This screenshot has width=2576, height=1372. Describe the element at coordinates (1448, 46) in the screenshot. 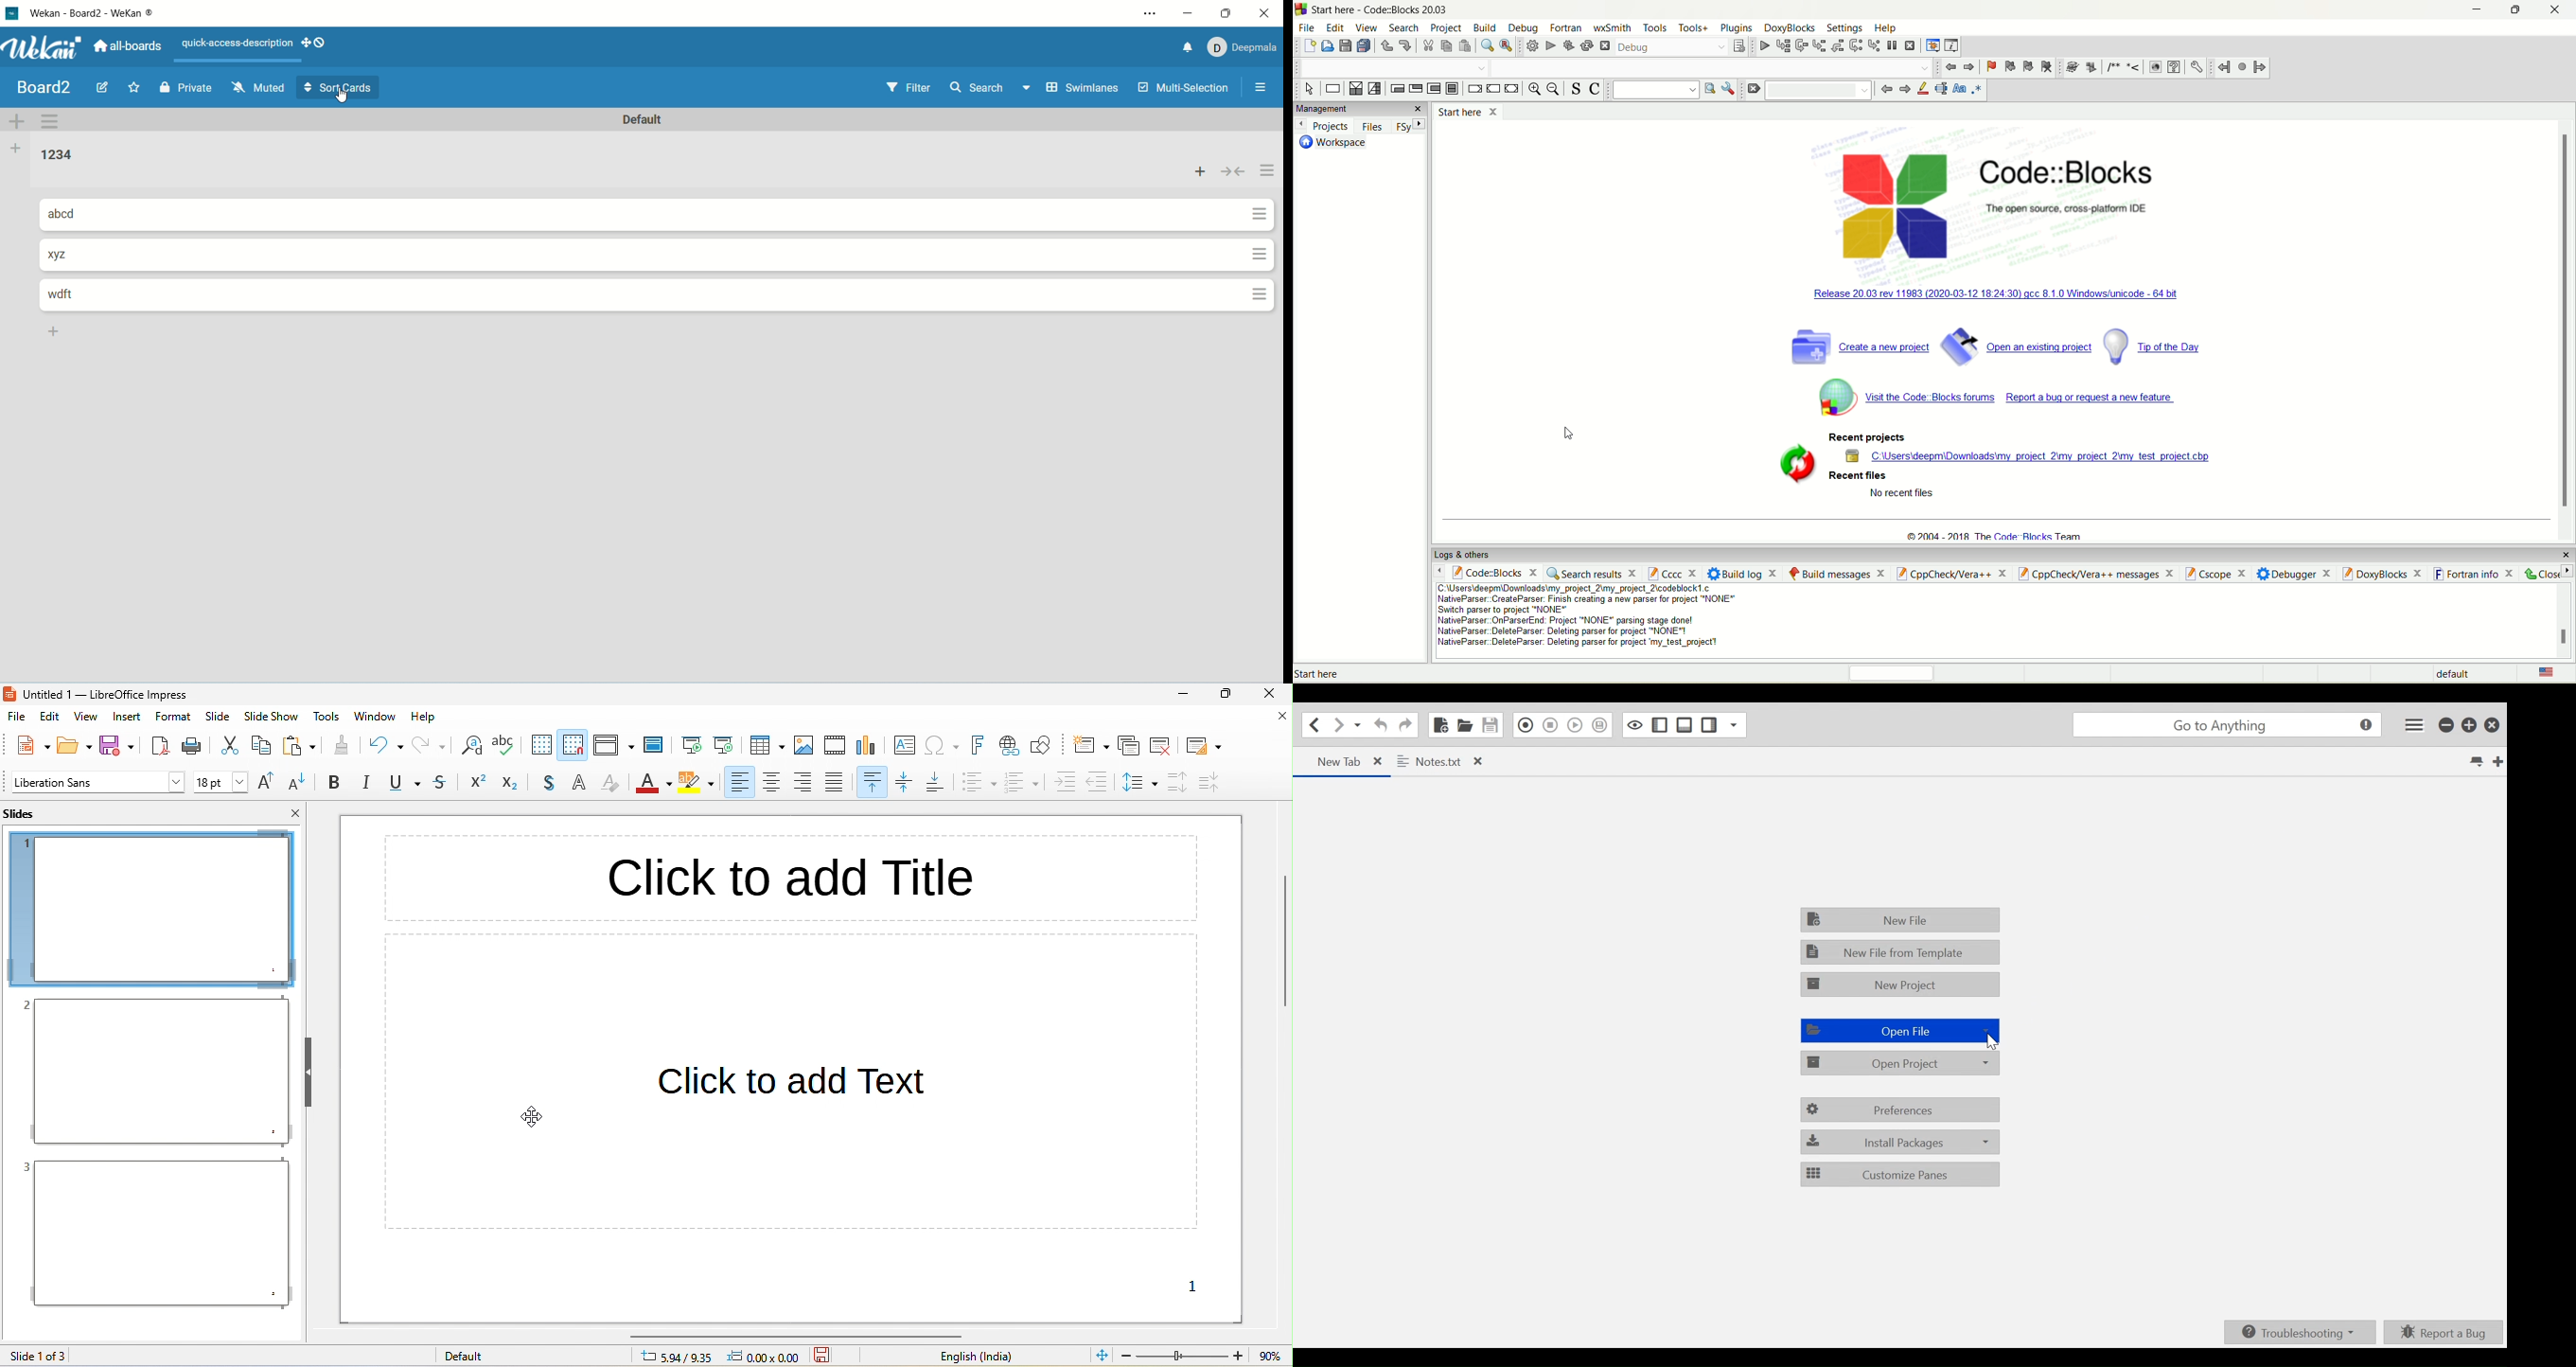

I see `copy` at that location.